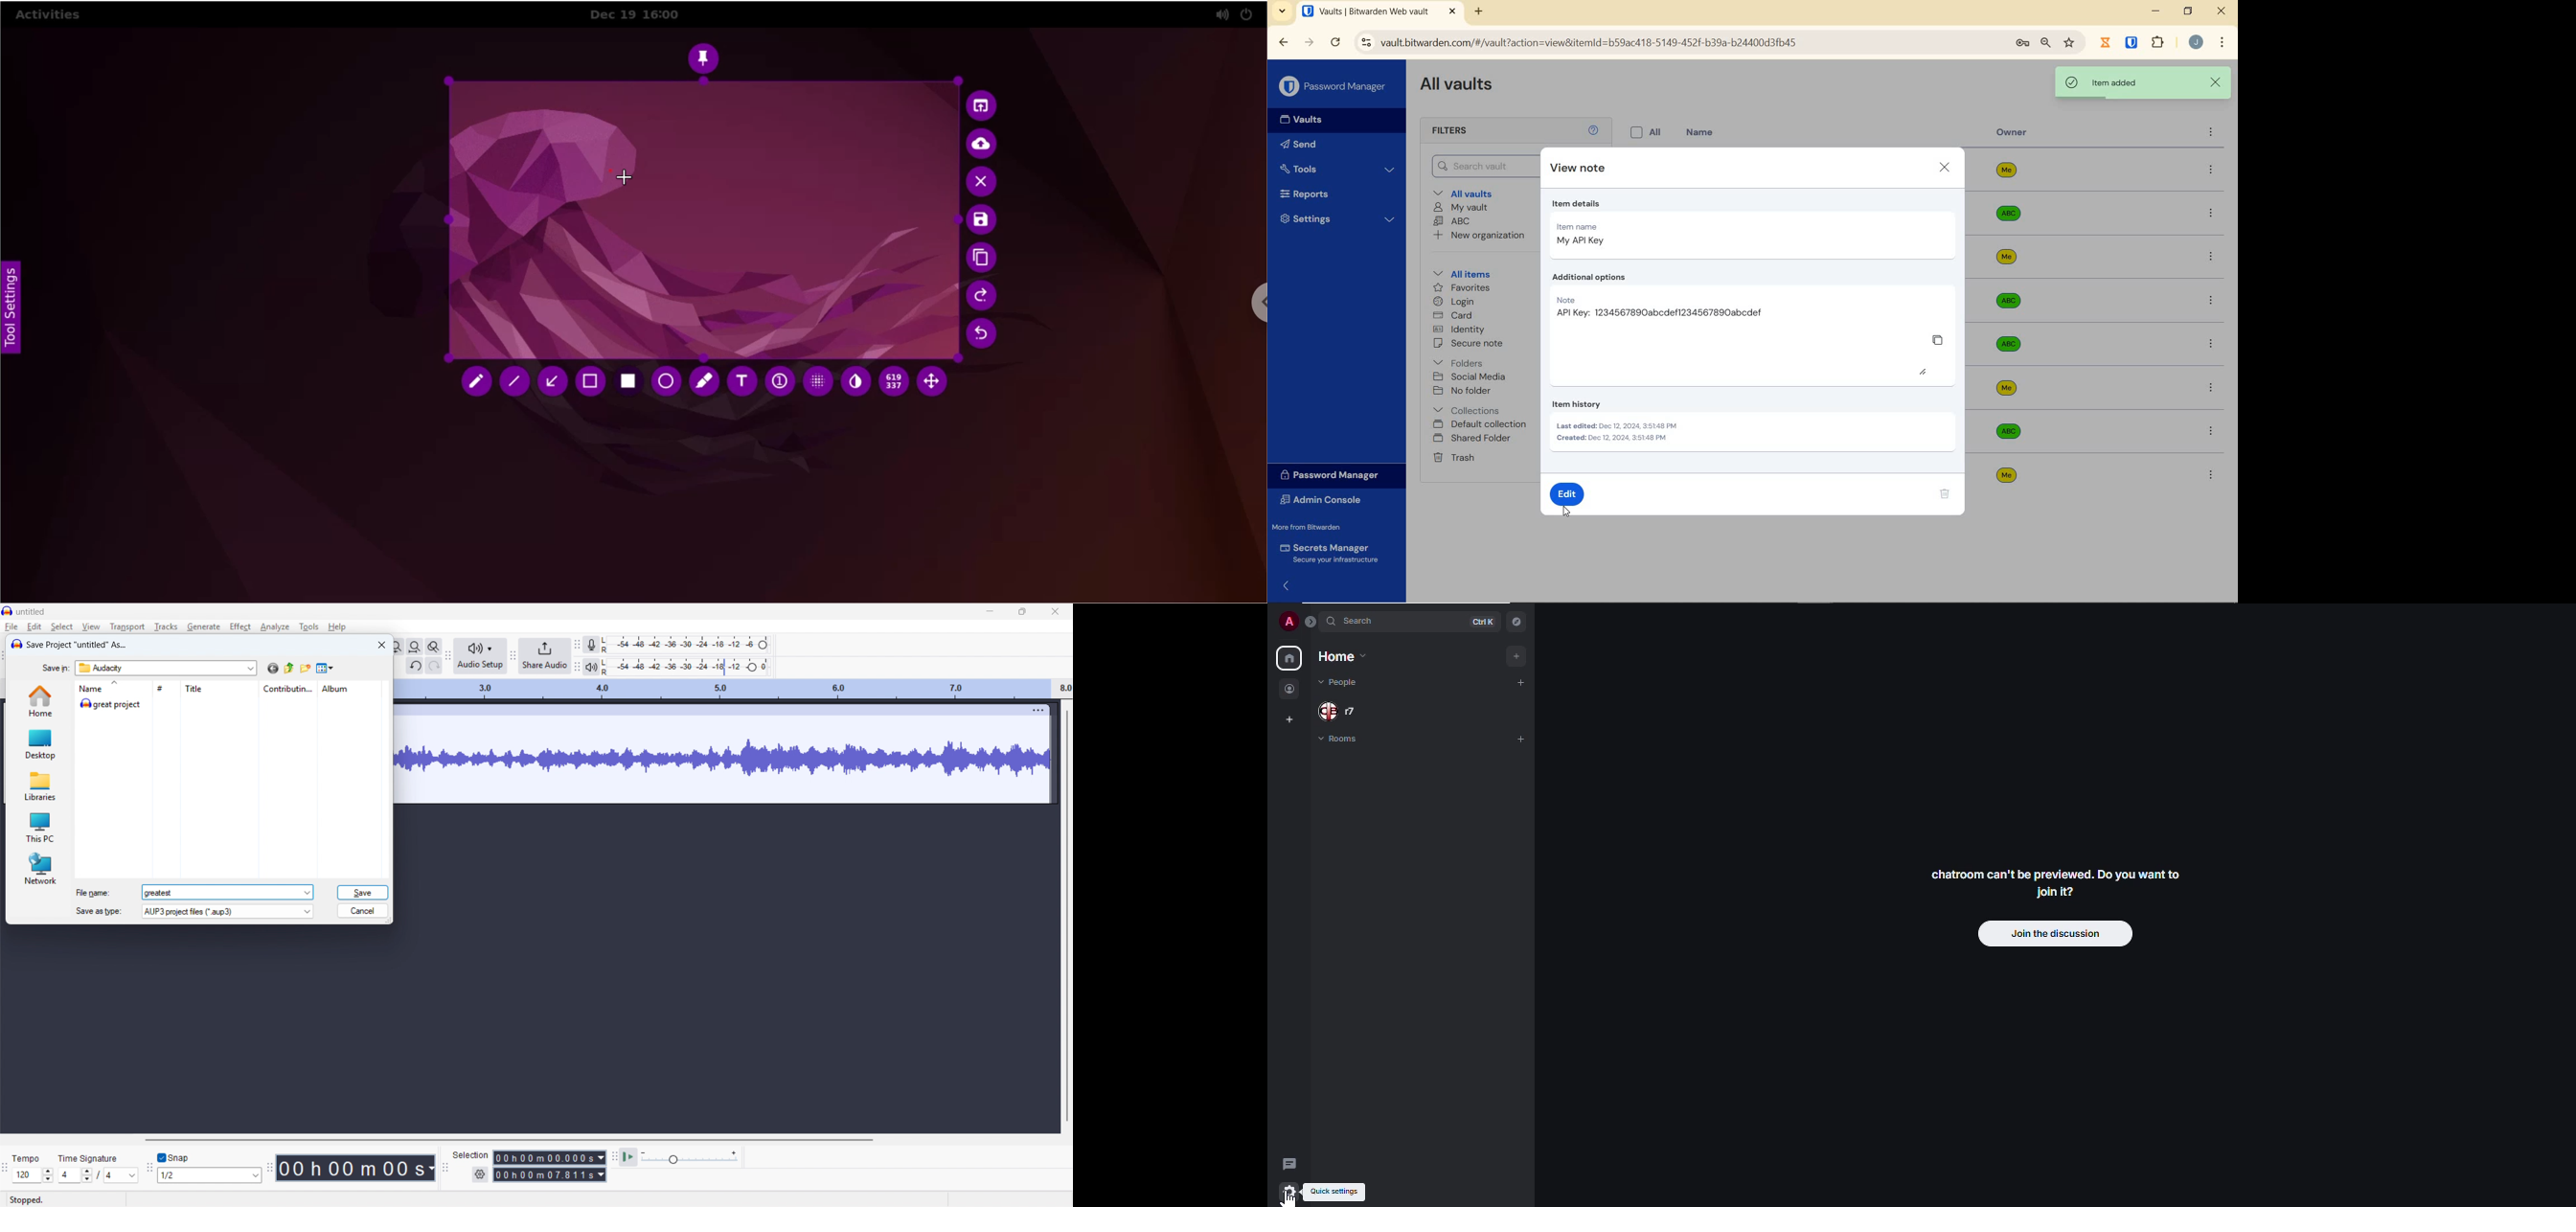 The width and height of the screenshot is (2576, 1232). Describe the element at coordinates (1325, 500) in the screenshot. I see `Admin Console` at that location.